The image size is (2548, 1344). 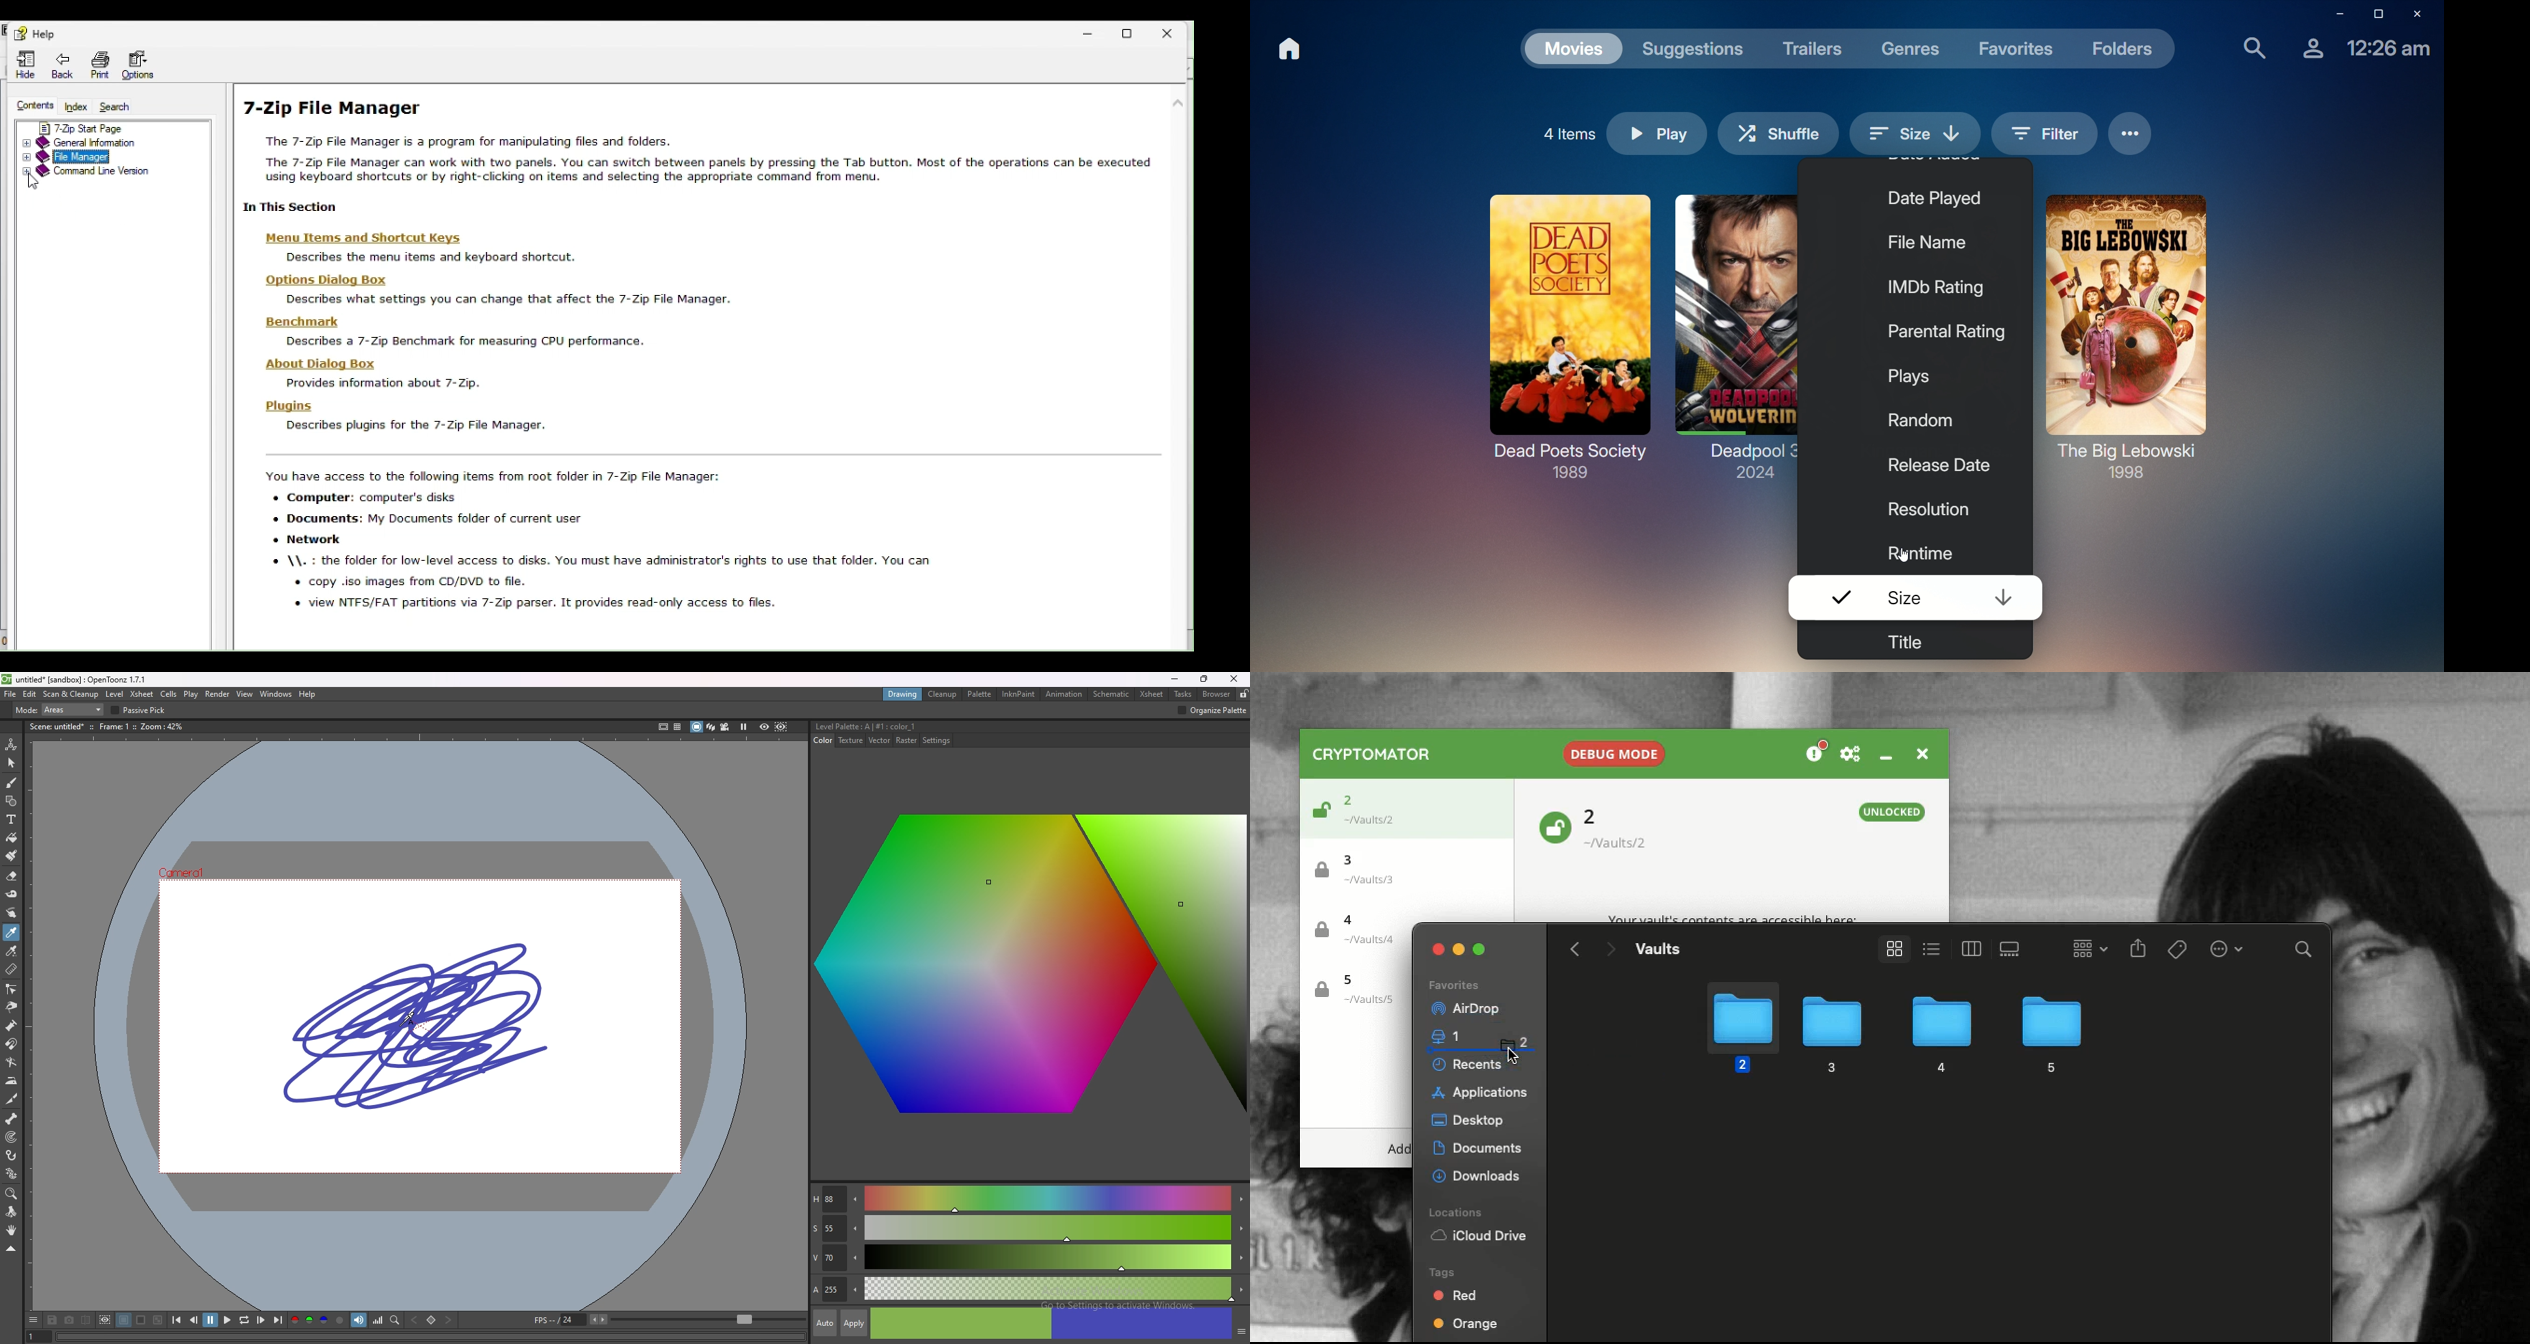 What do you see at coordinates (1850, 755) in the screenshot?
I see `Preferences` at bounding box center [1850, 755].